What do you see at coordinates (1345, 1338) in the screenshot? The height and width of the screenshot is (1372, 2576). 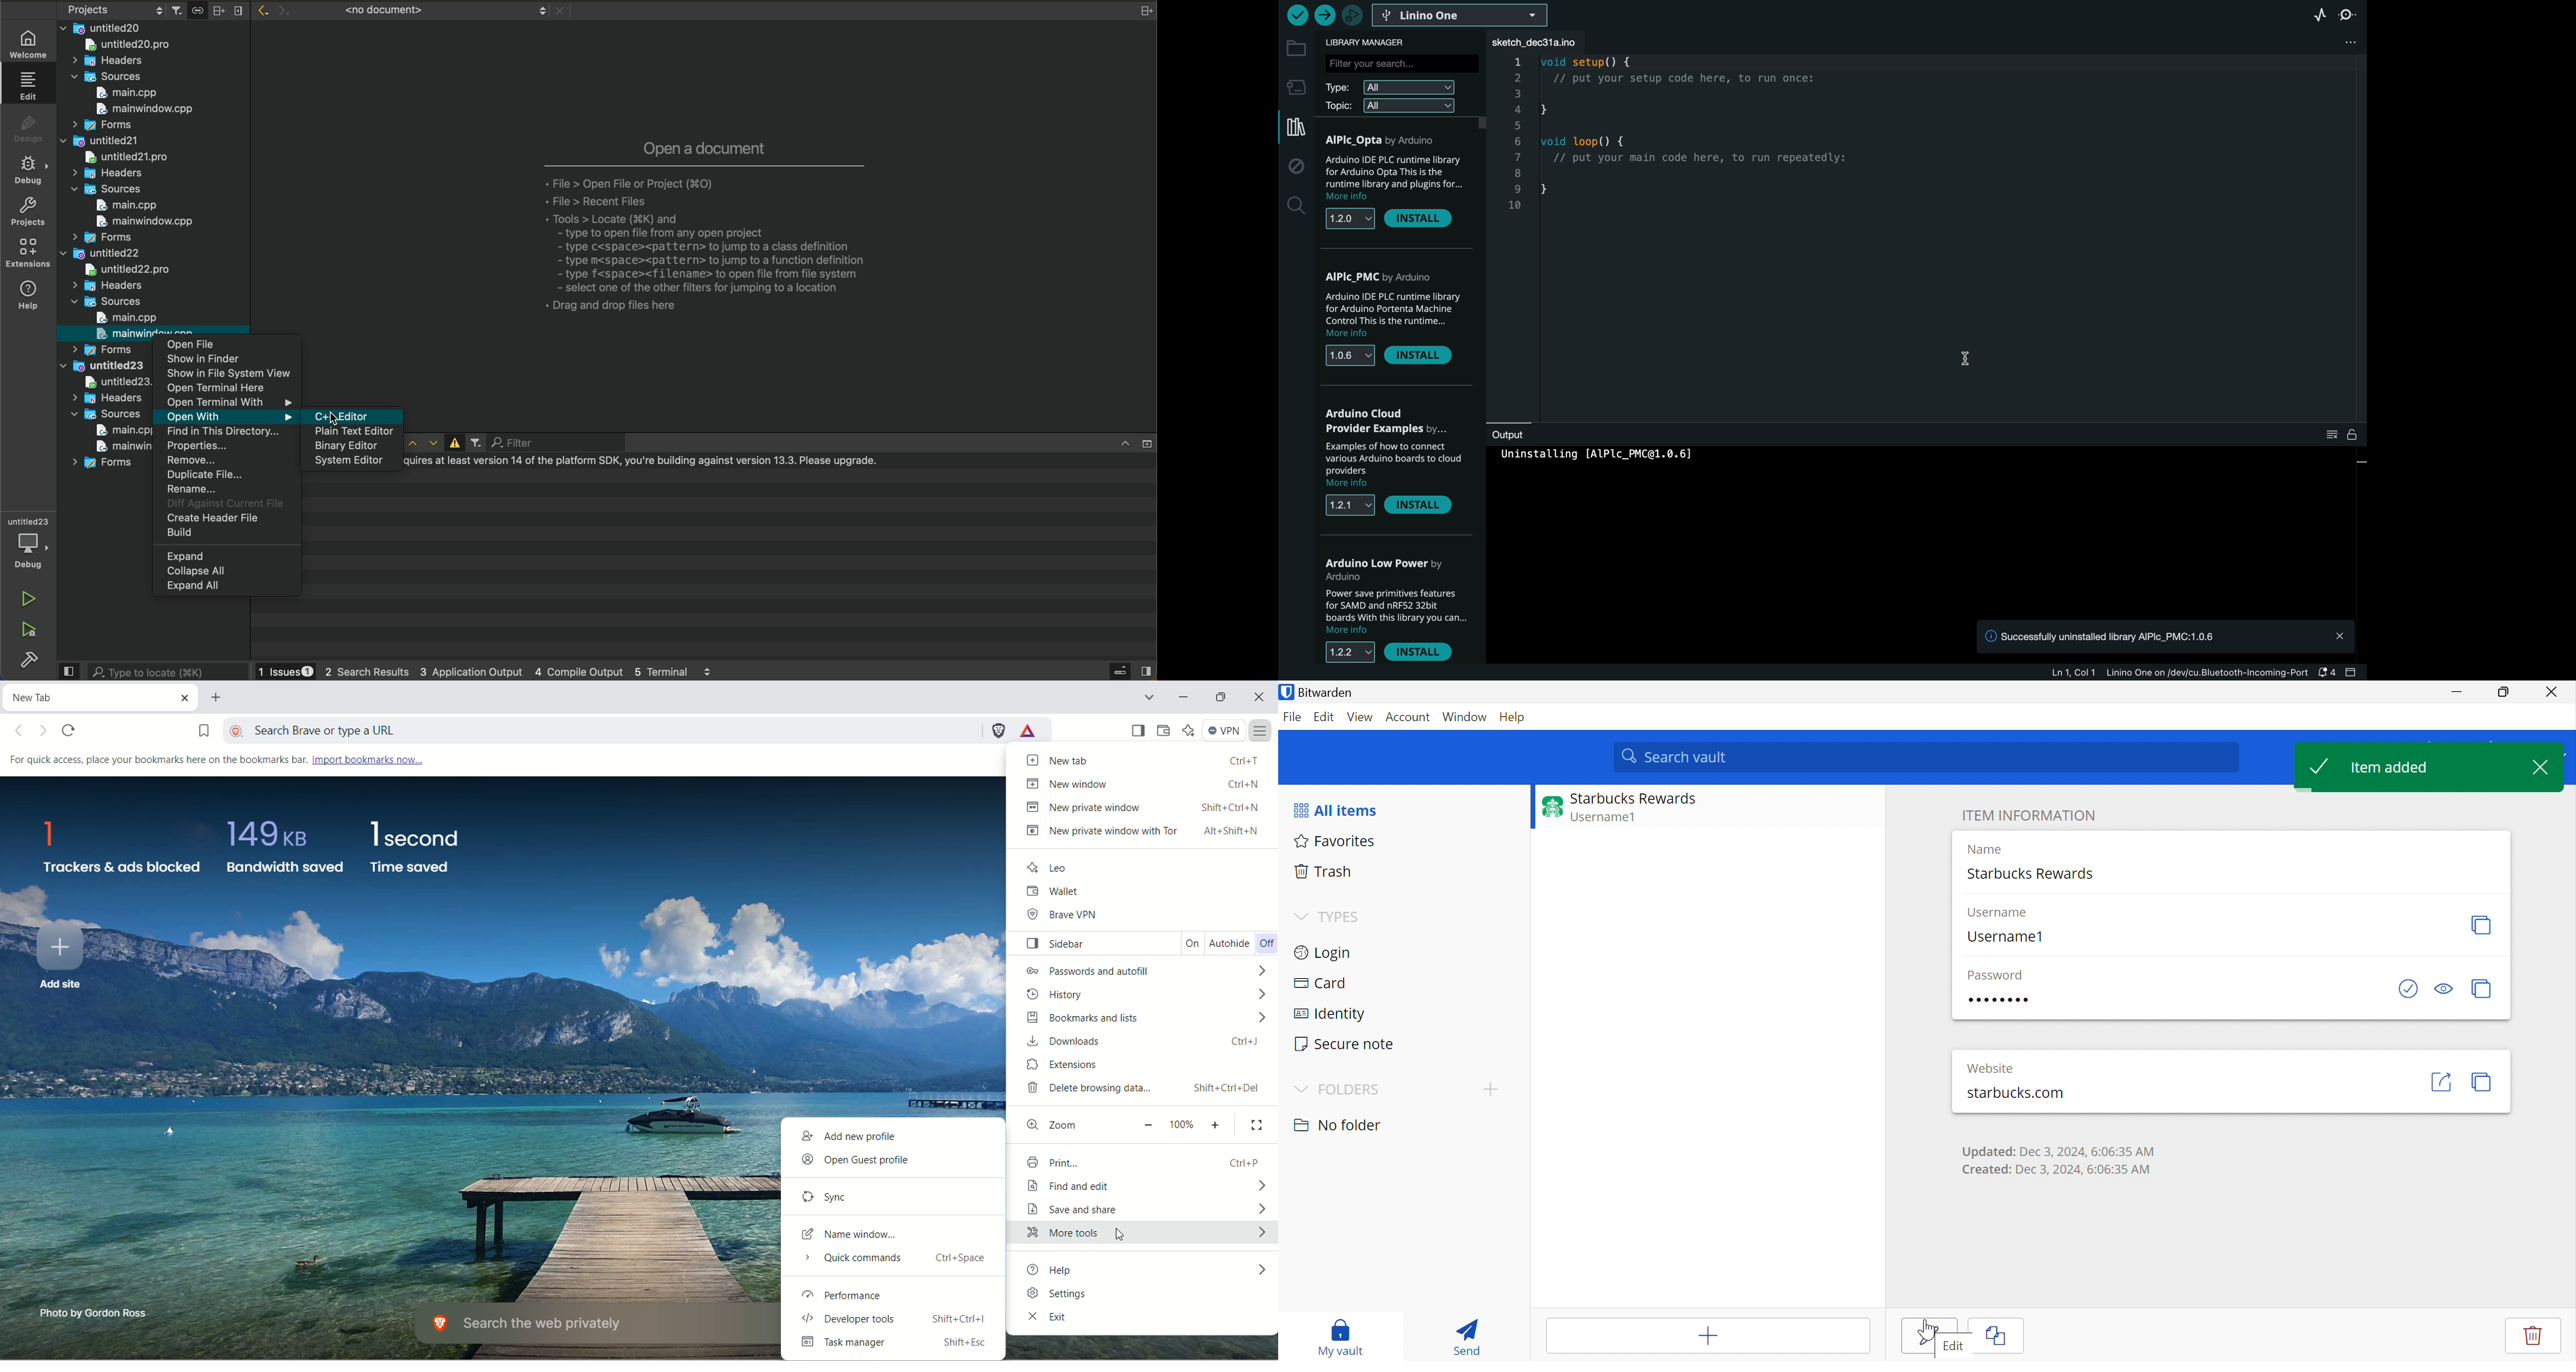 I see `My vault` at bounding box center [1345, 1338].